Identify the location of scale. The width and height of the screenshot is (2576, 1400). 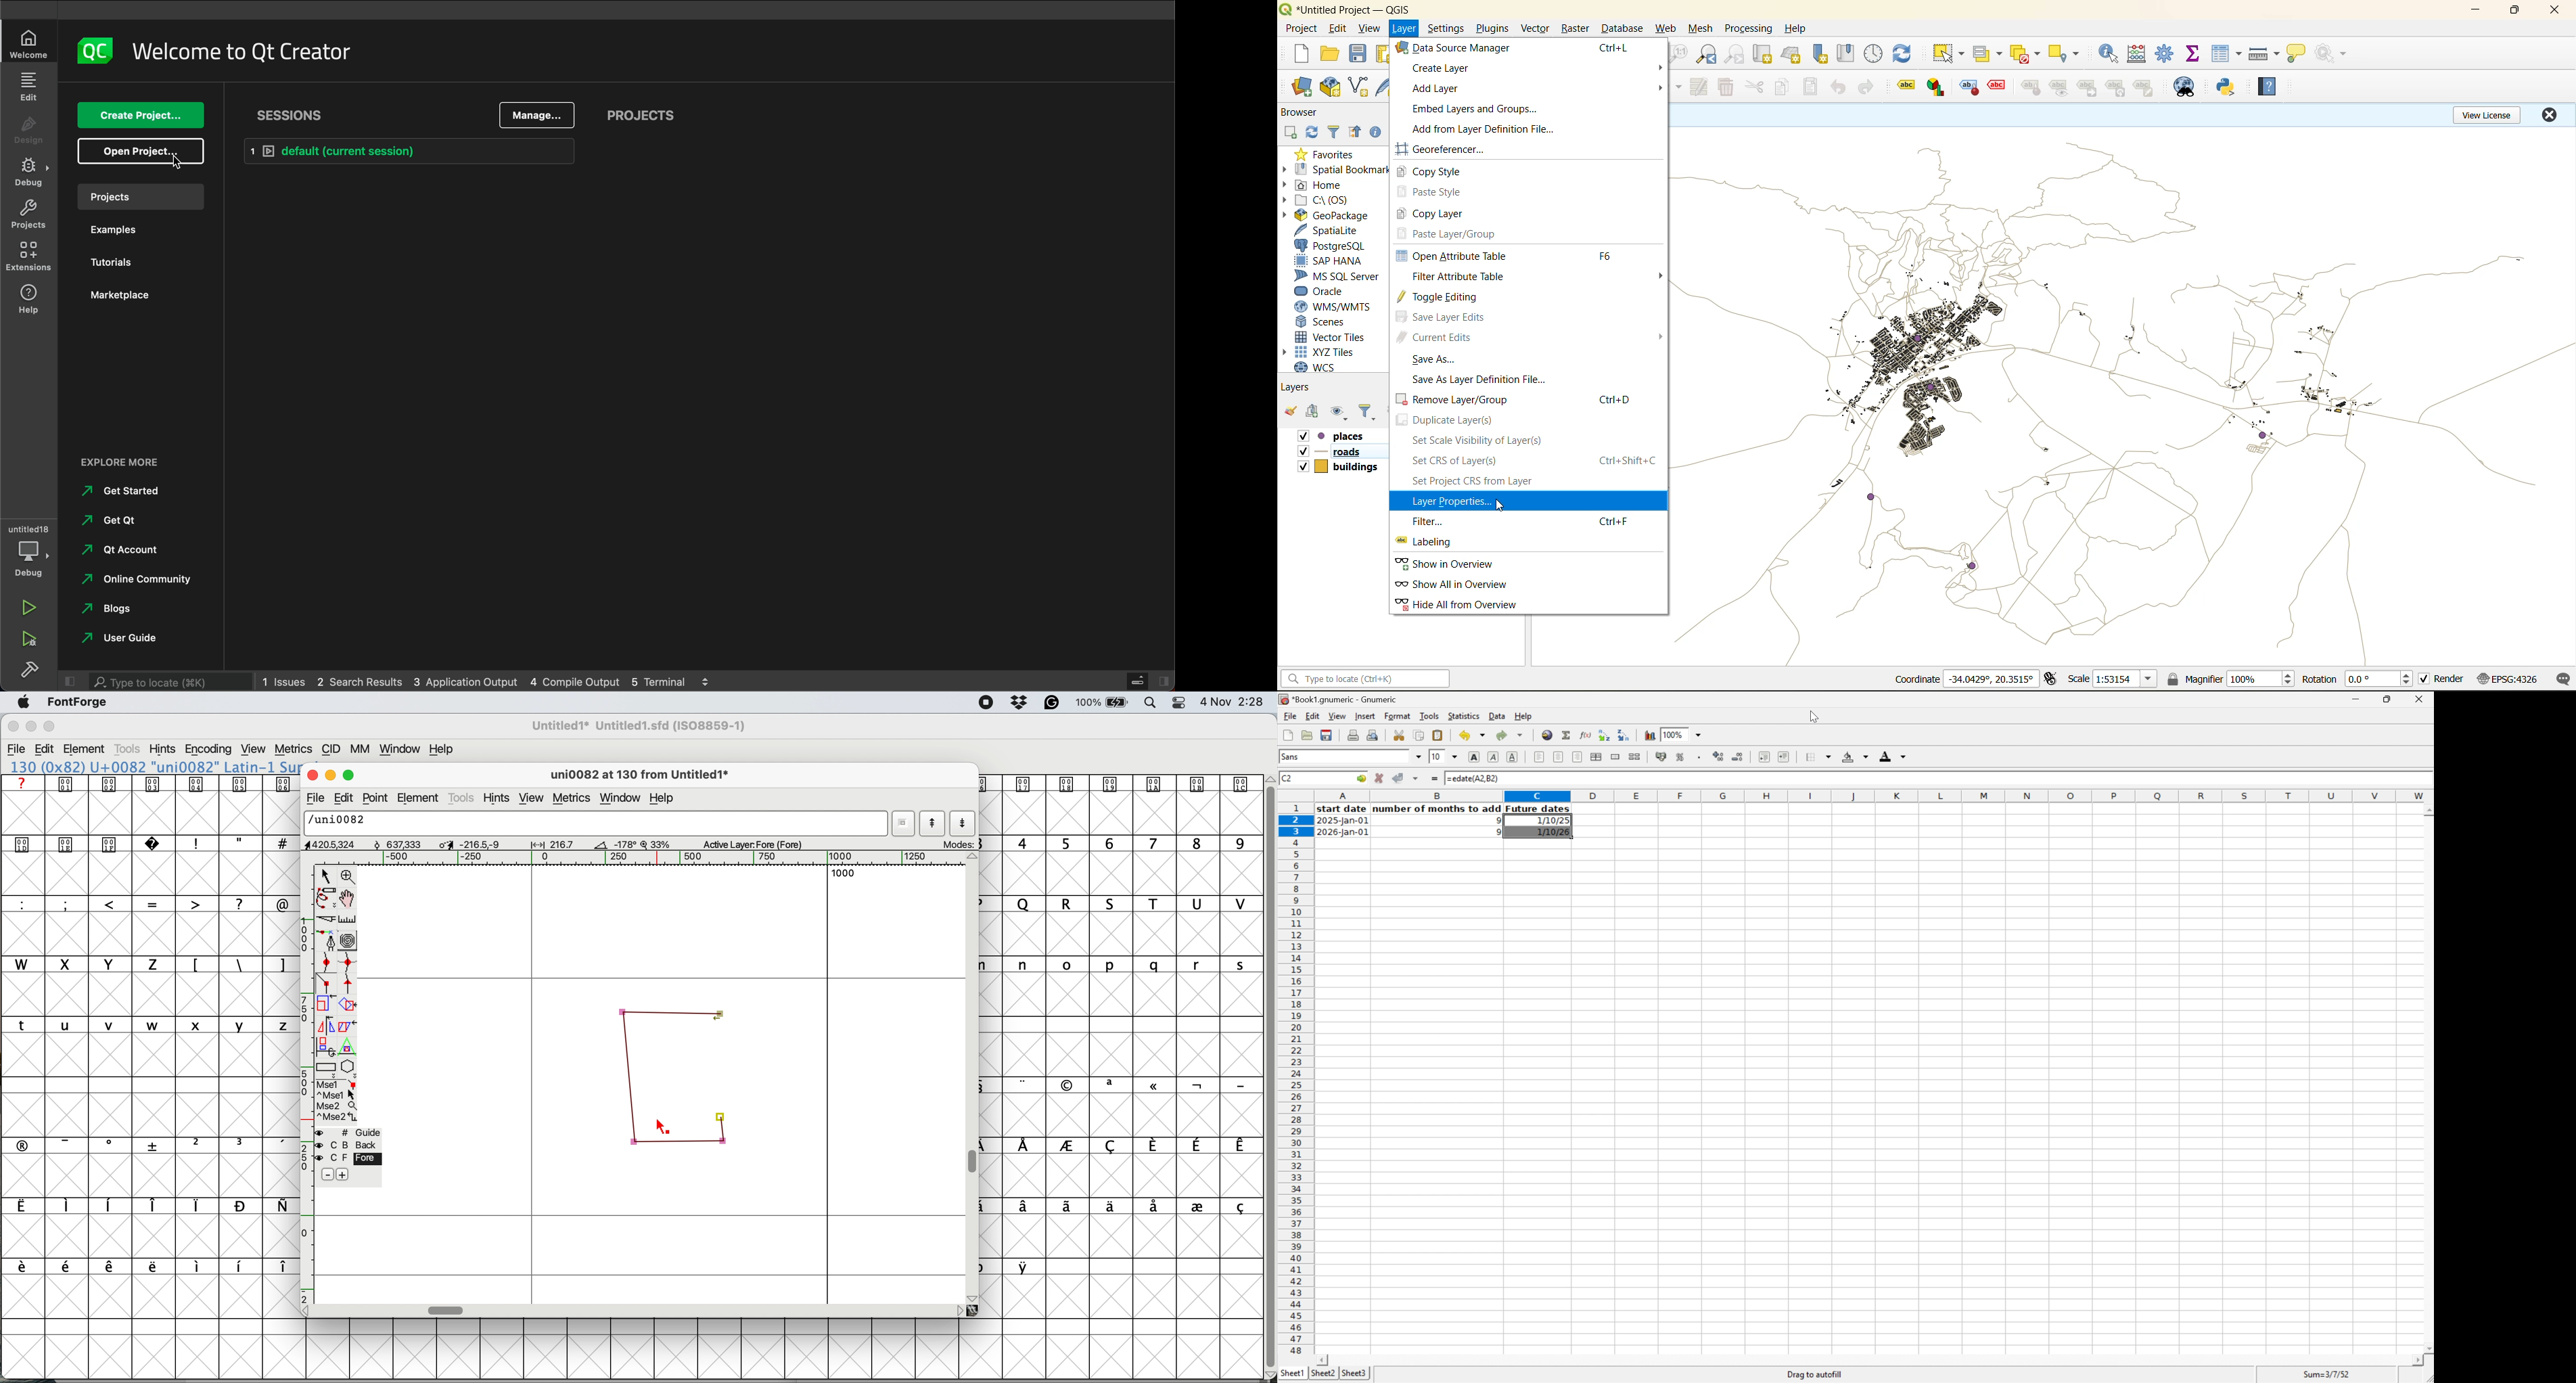
(2115, 679).